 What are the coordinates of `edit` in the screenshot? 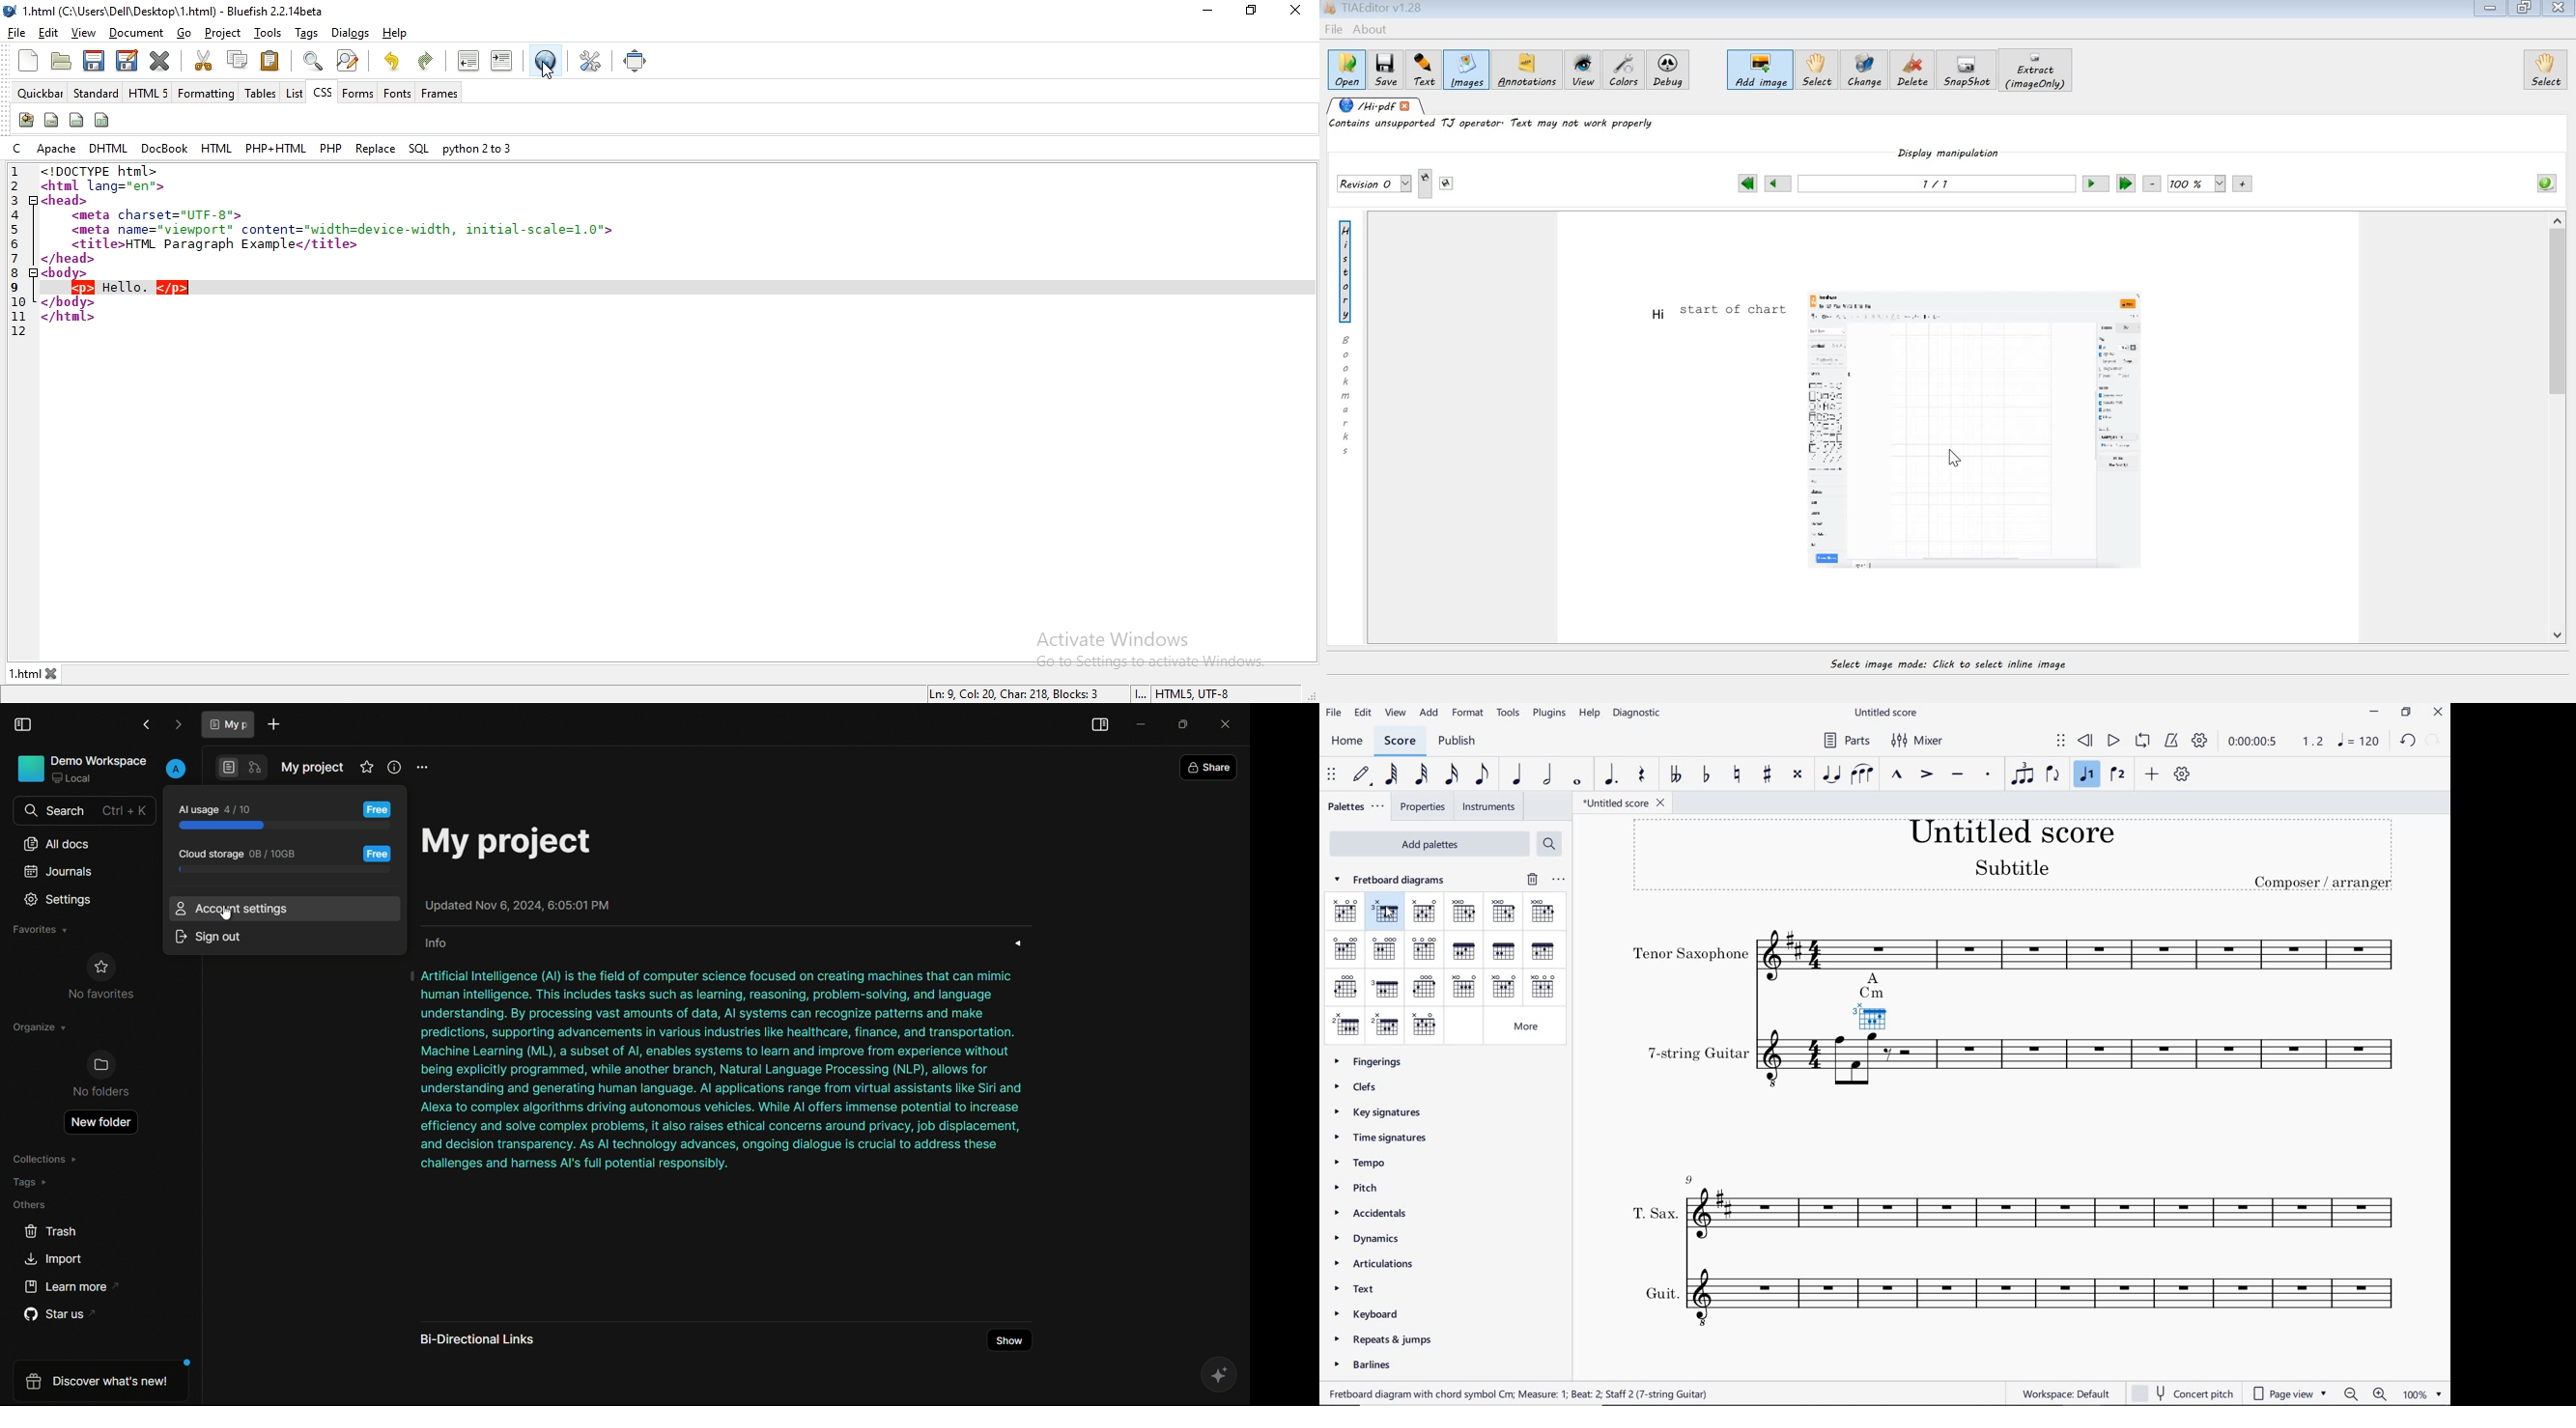 It's located at (49, 32).